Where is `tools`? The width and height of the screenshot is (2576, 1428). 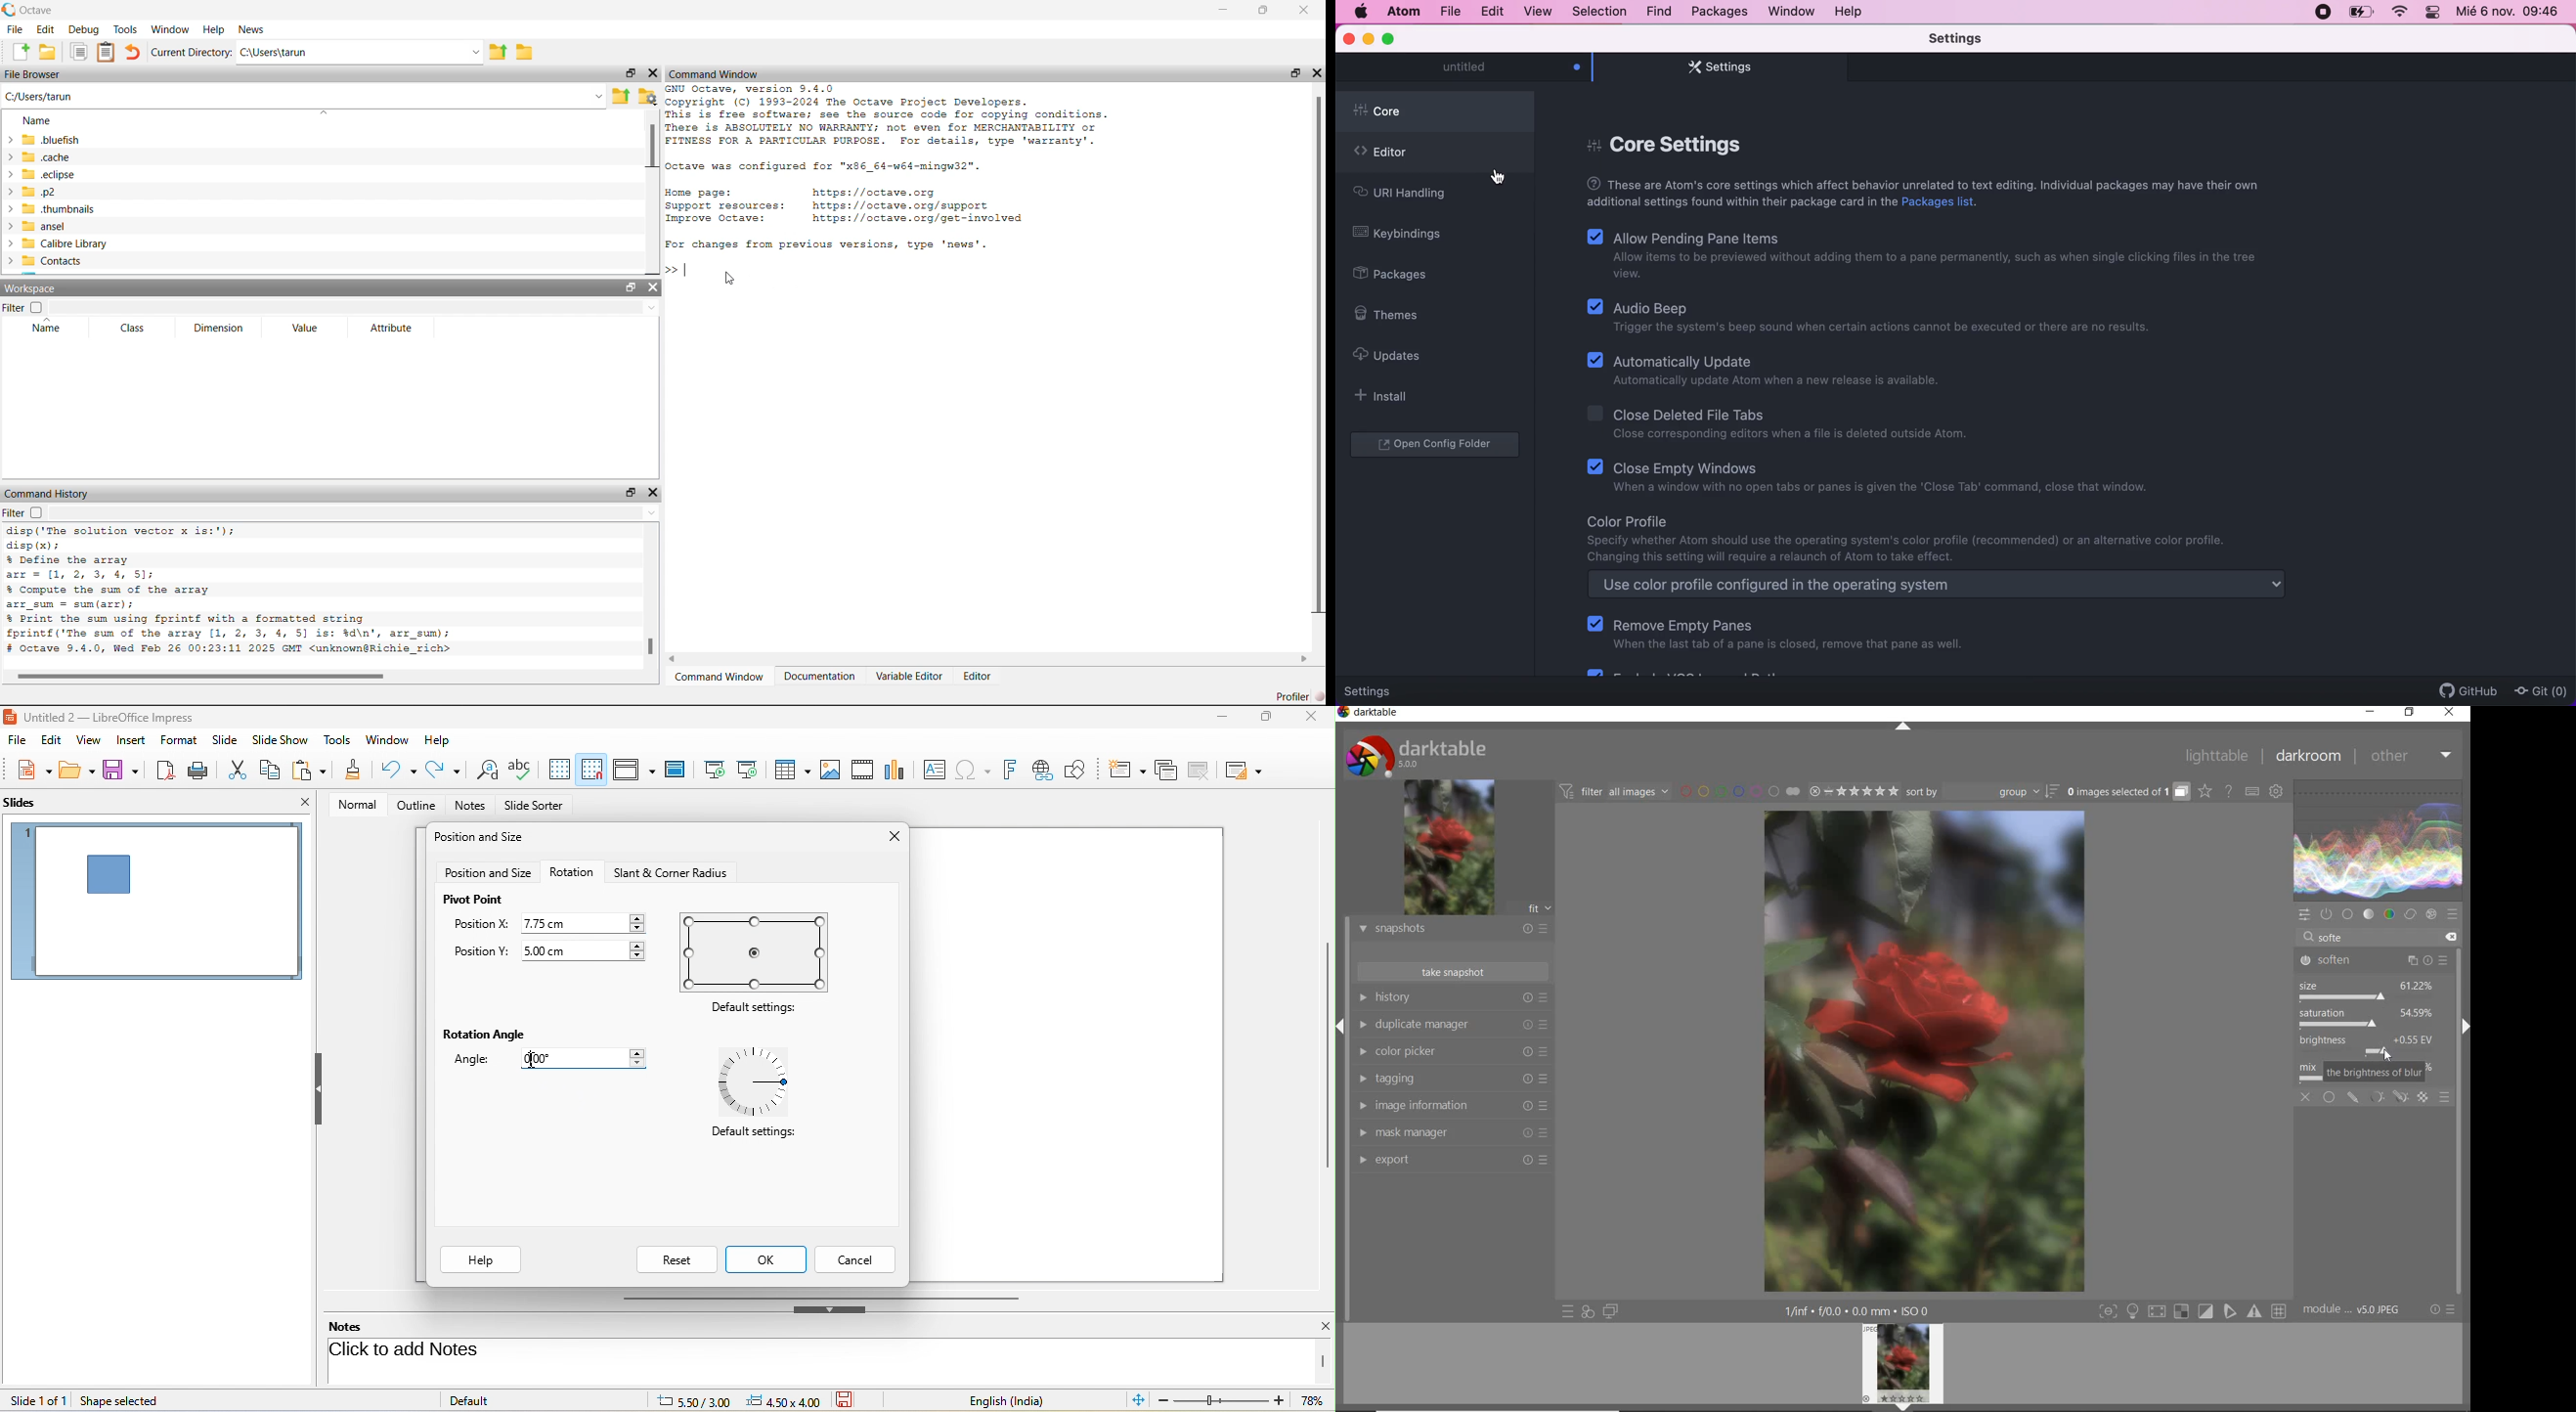 tools is located at coordinates (338, 741).